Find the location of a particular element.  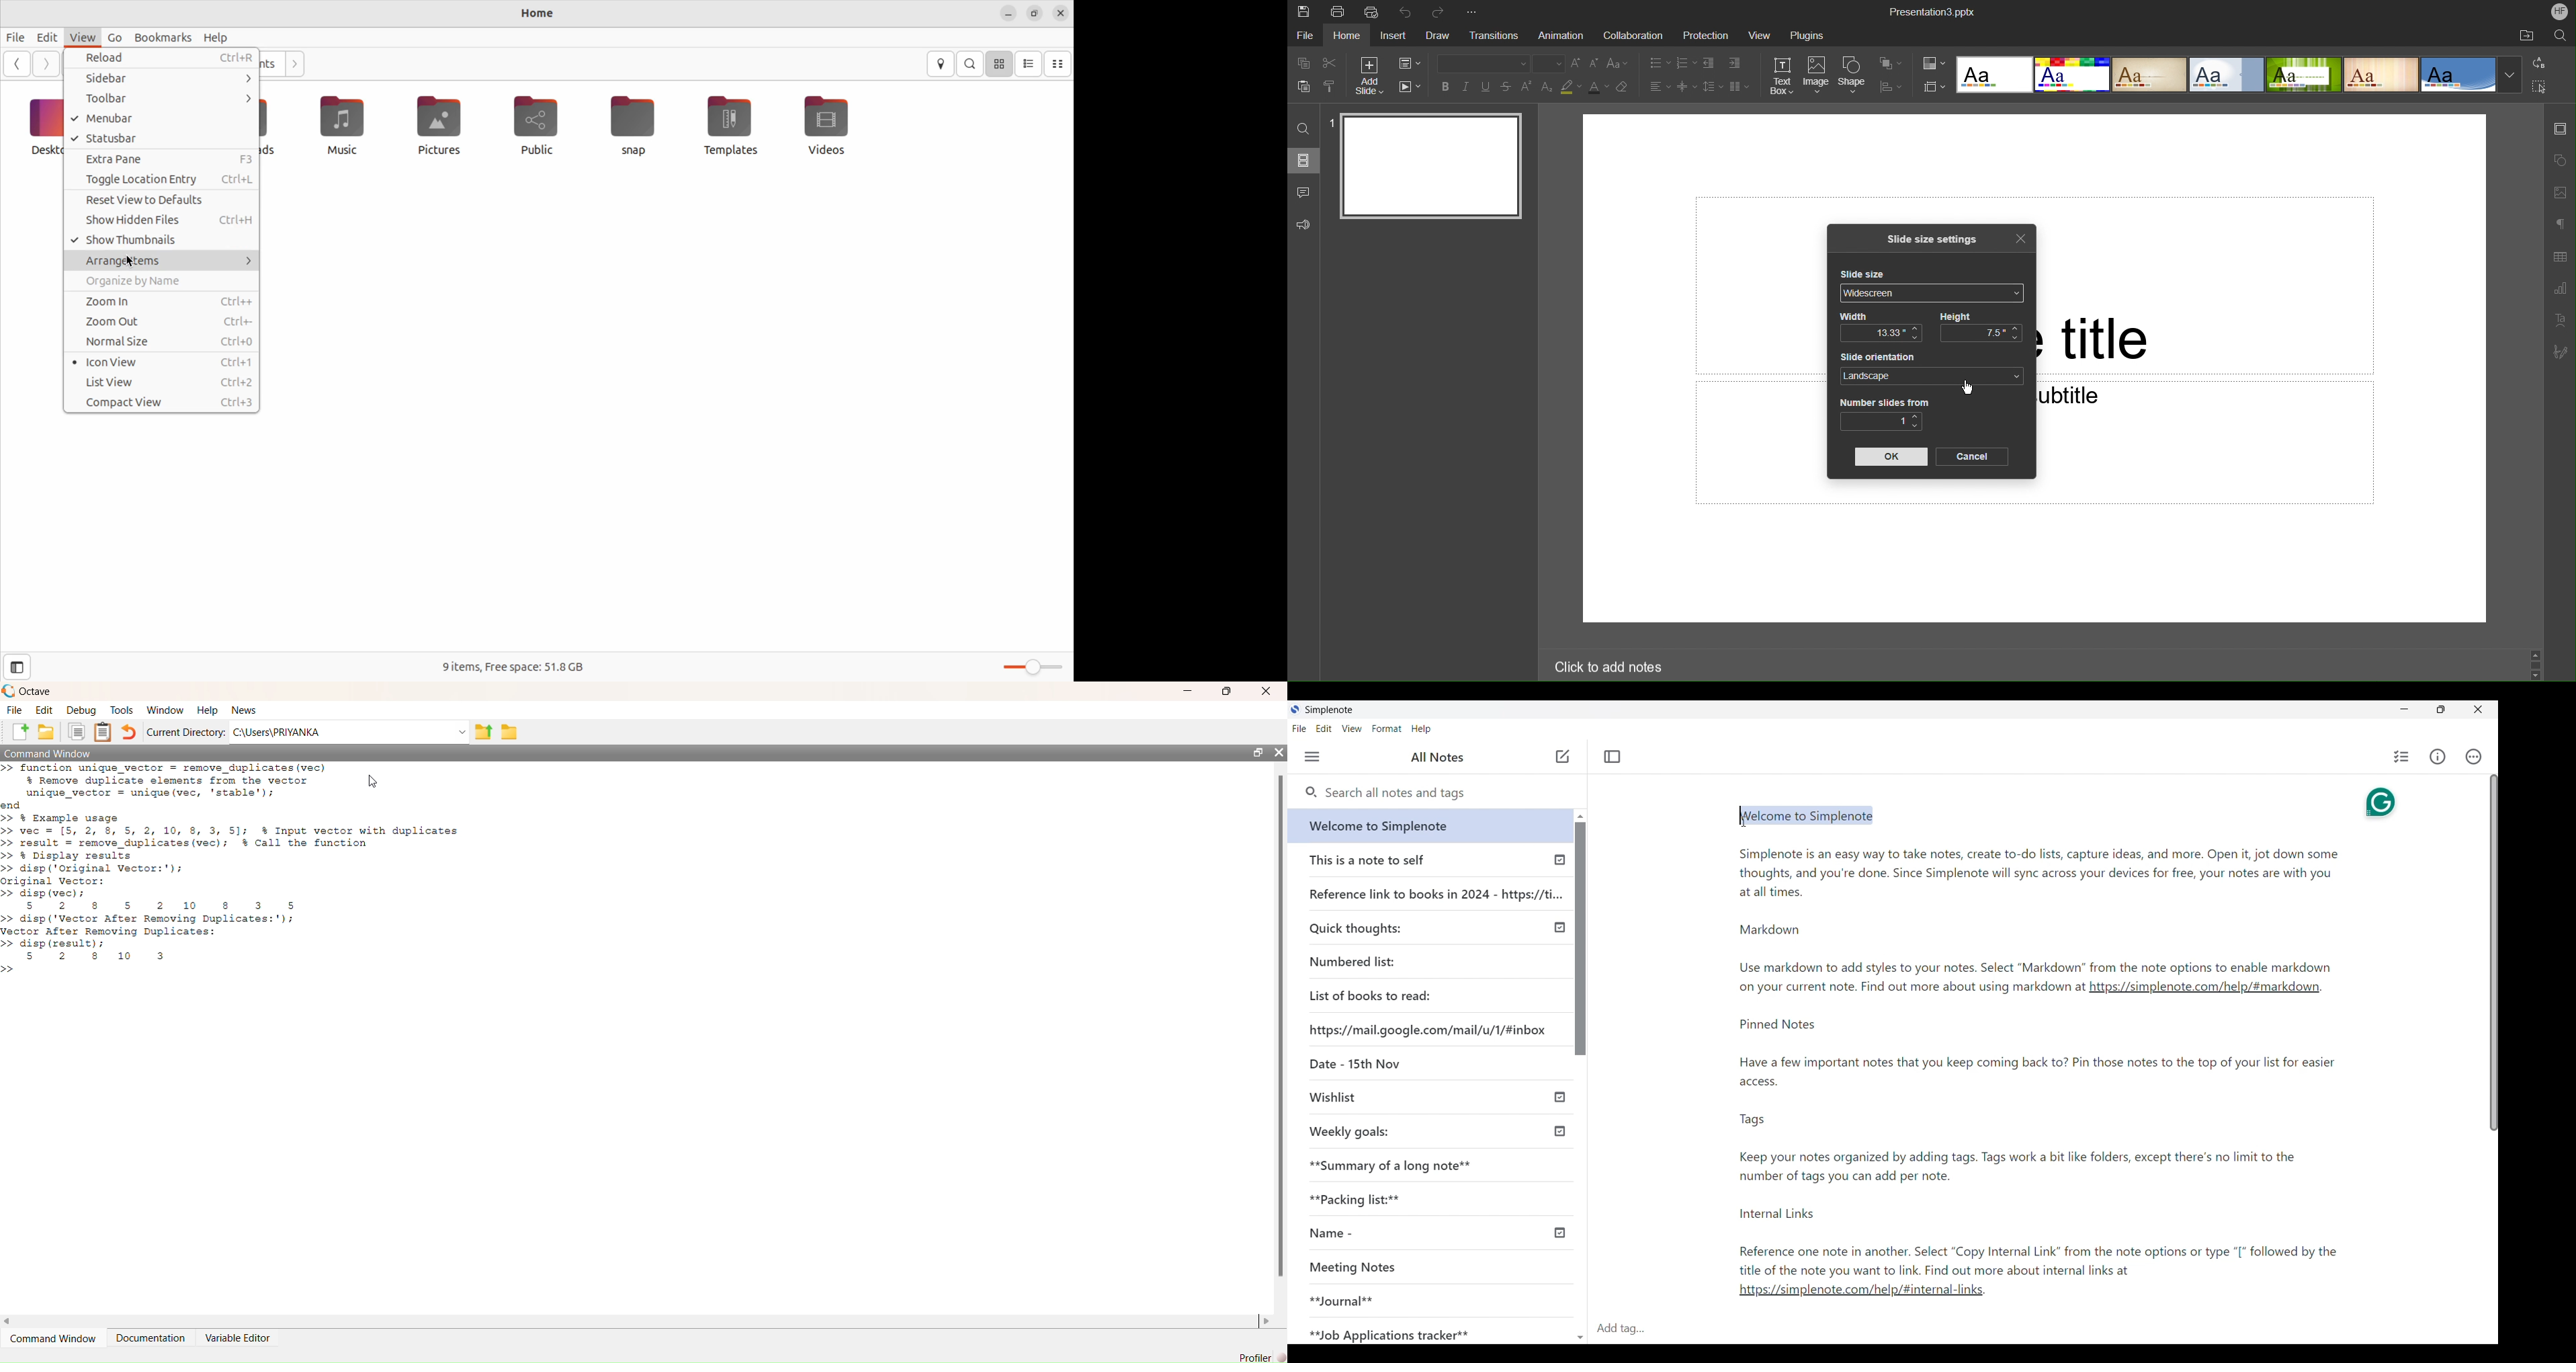

Summary of a long note is located at coordinates (1391, 1165).